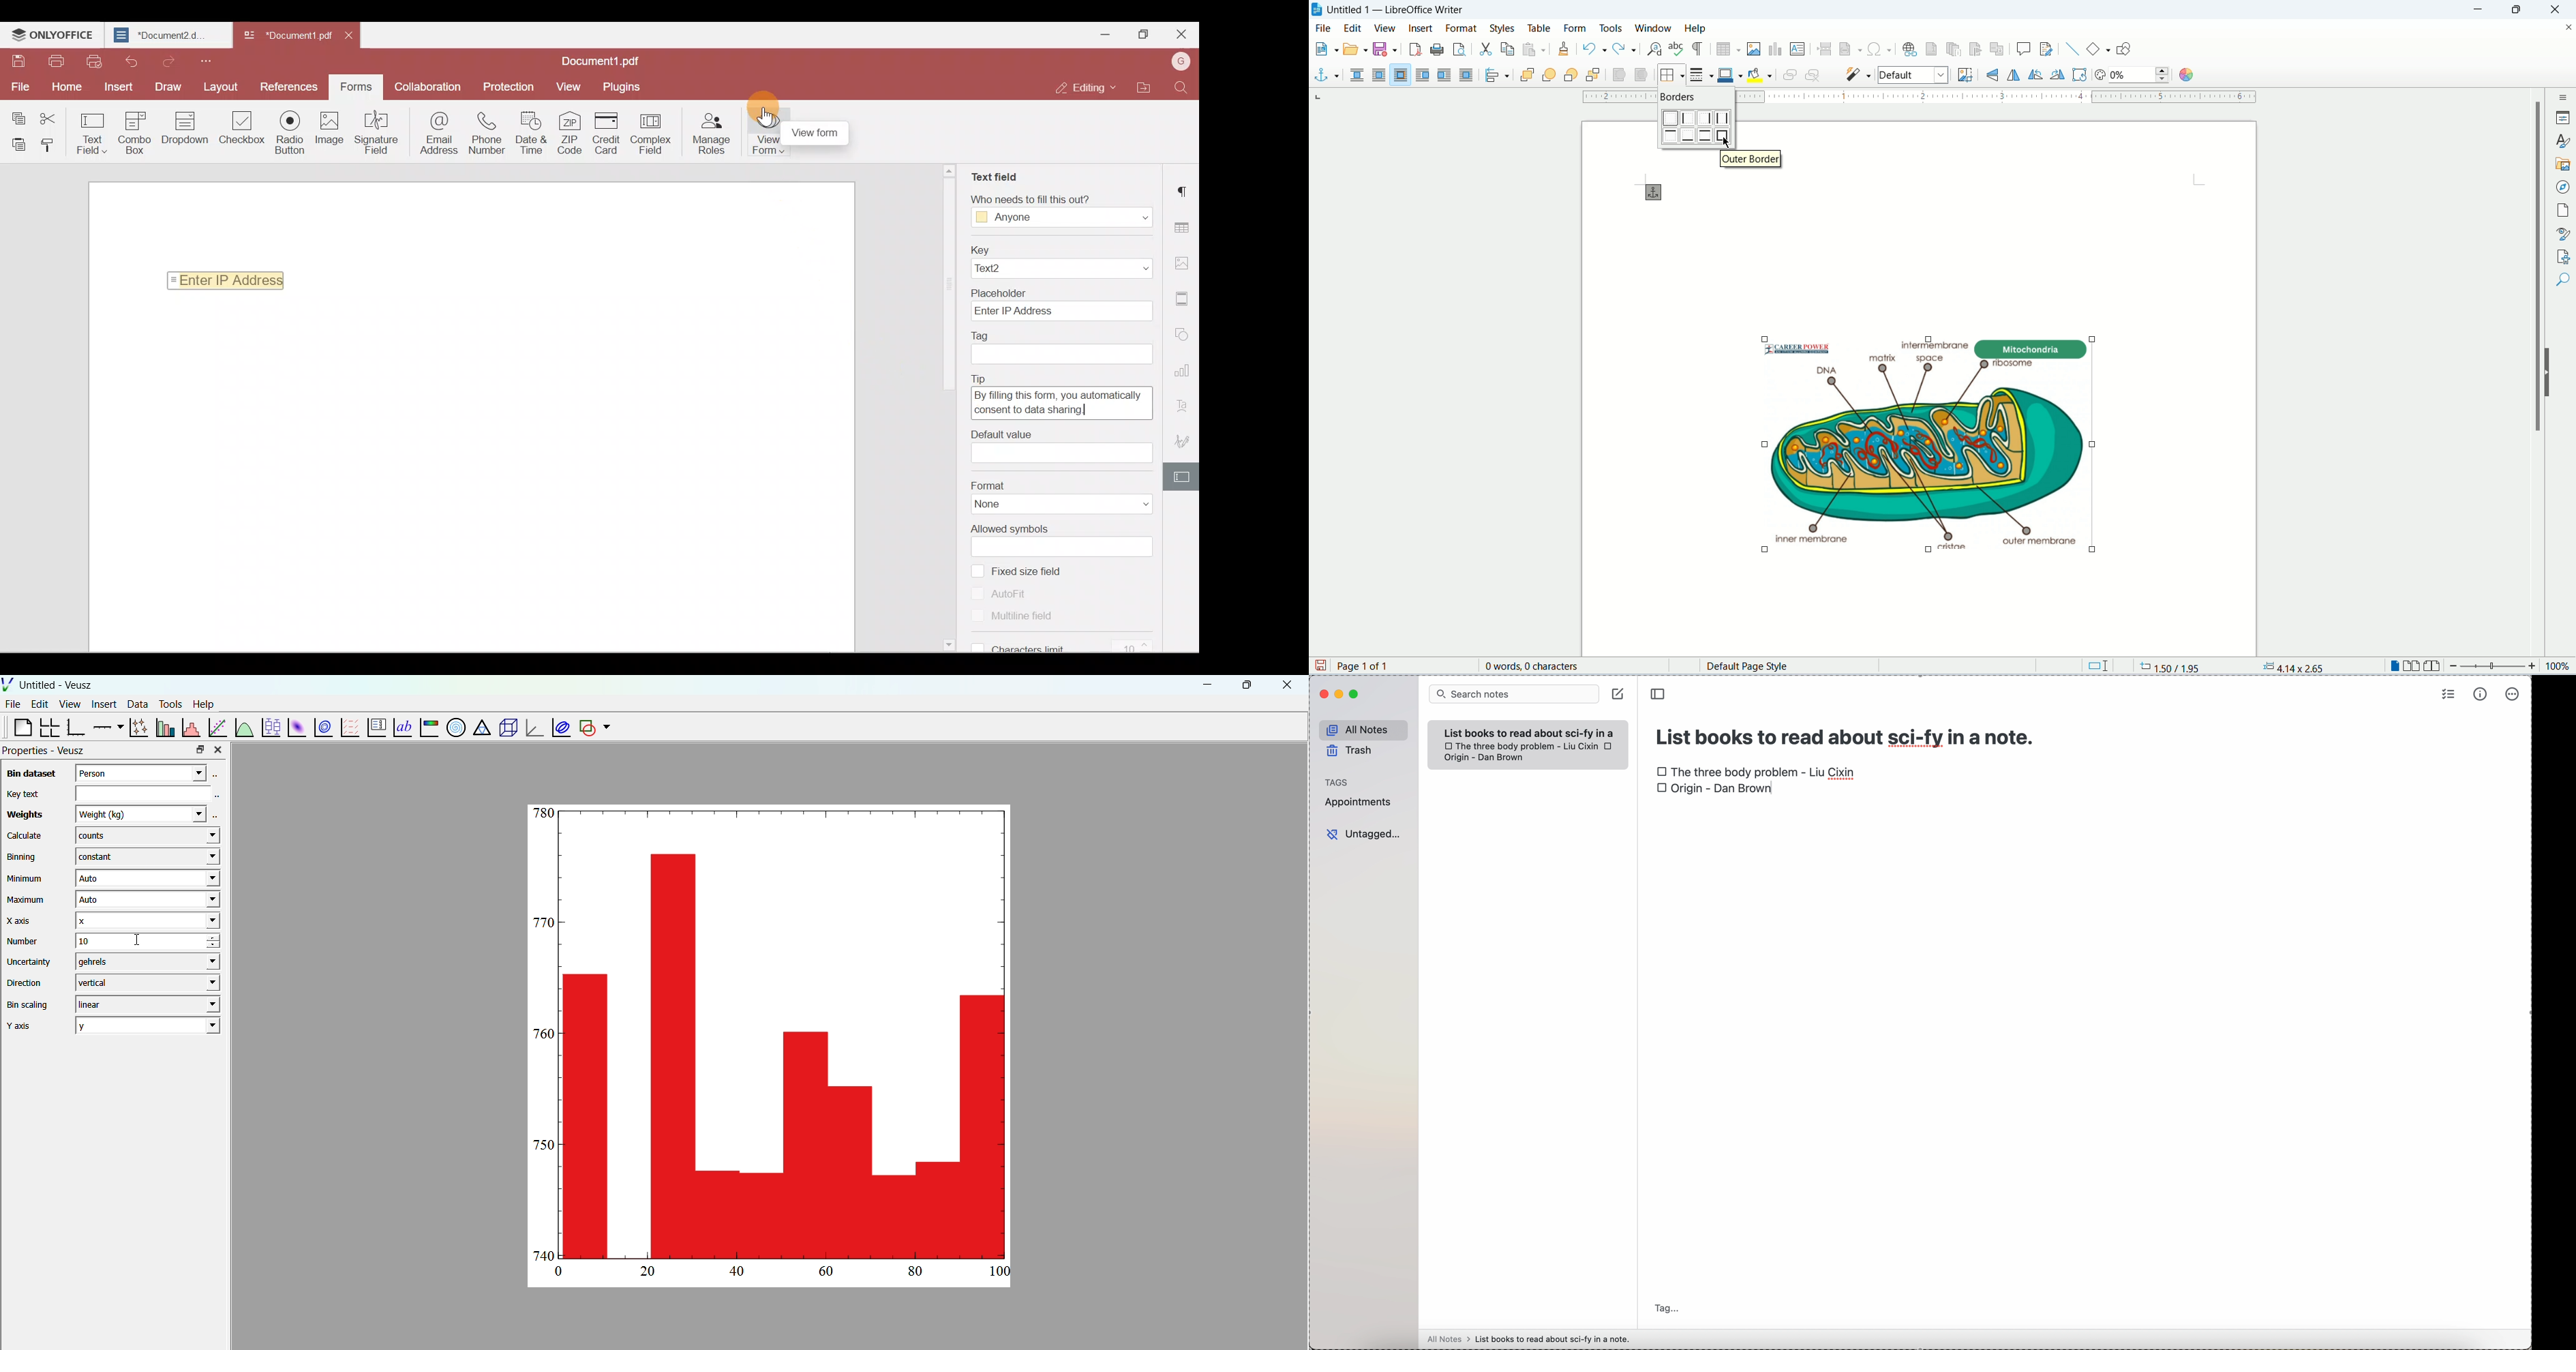 This screenshot has height=1372, width=2576. What do you see at coordinates (55, 61) in the screenshot?
I see `Print file` at bounding box center [55, 61].